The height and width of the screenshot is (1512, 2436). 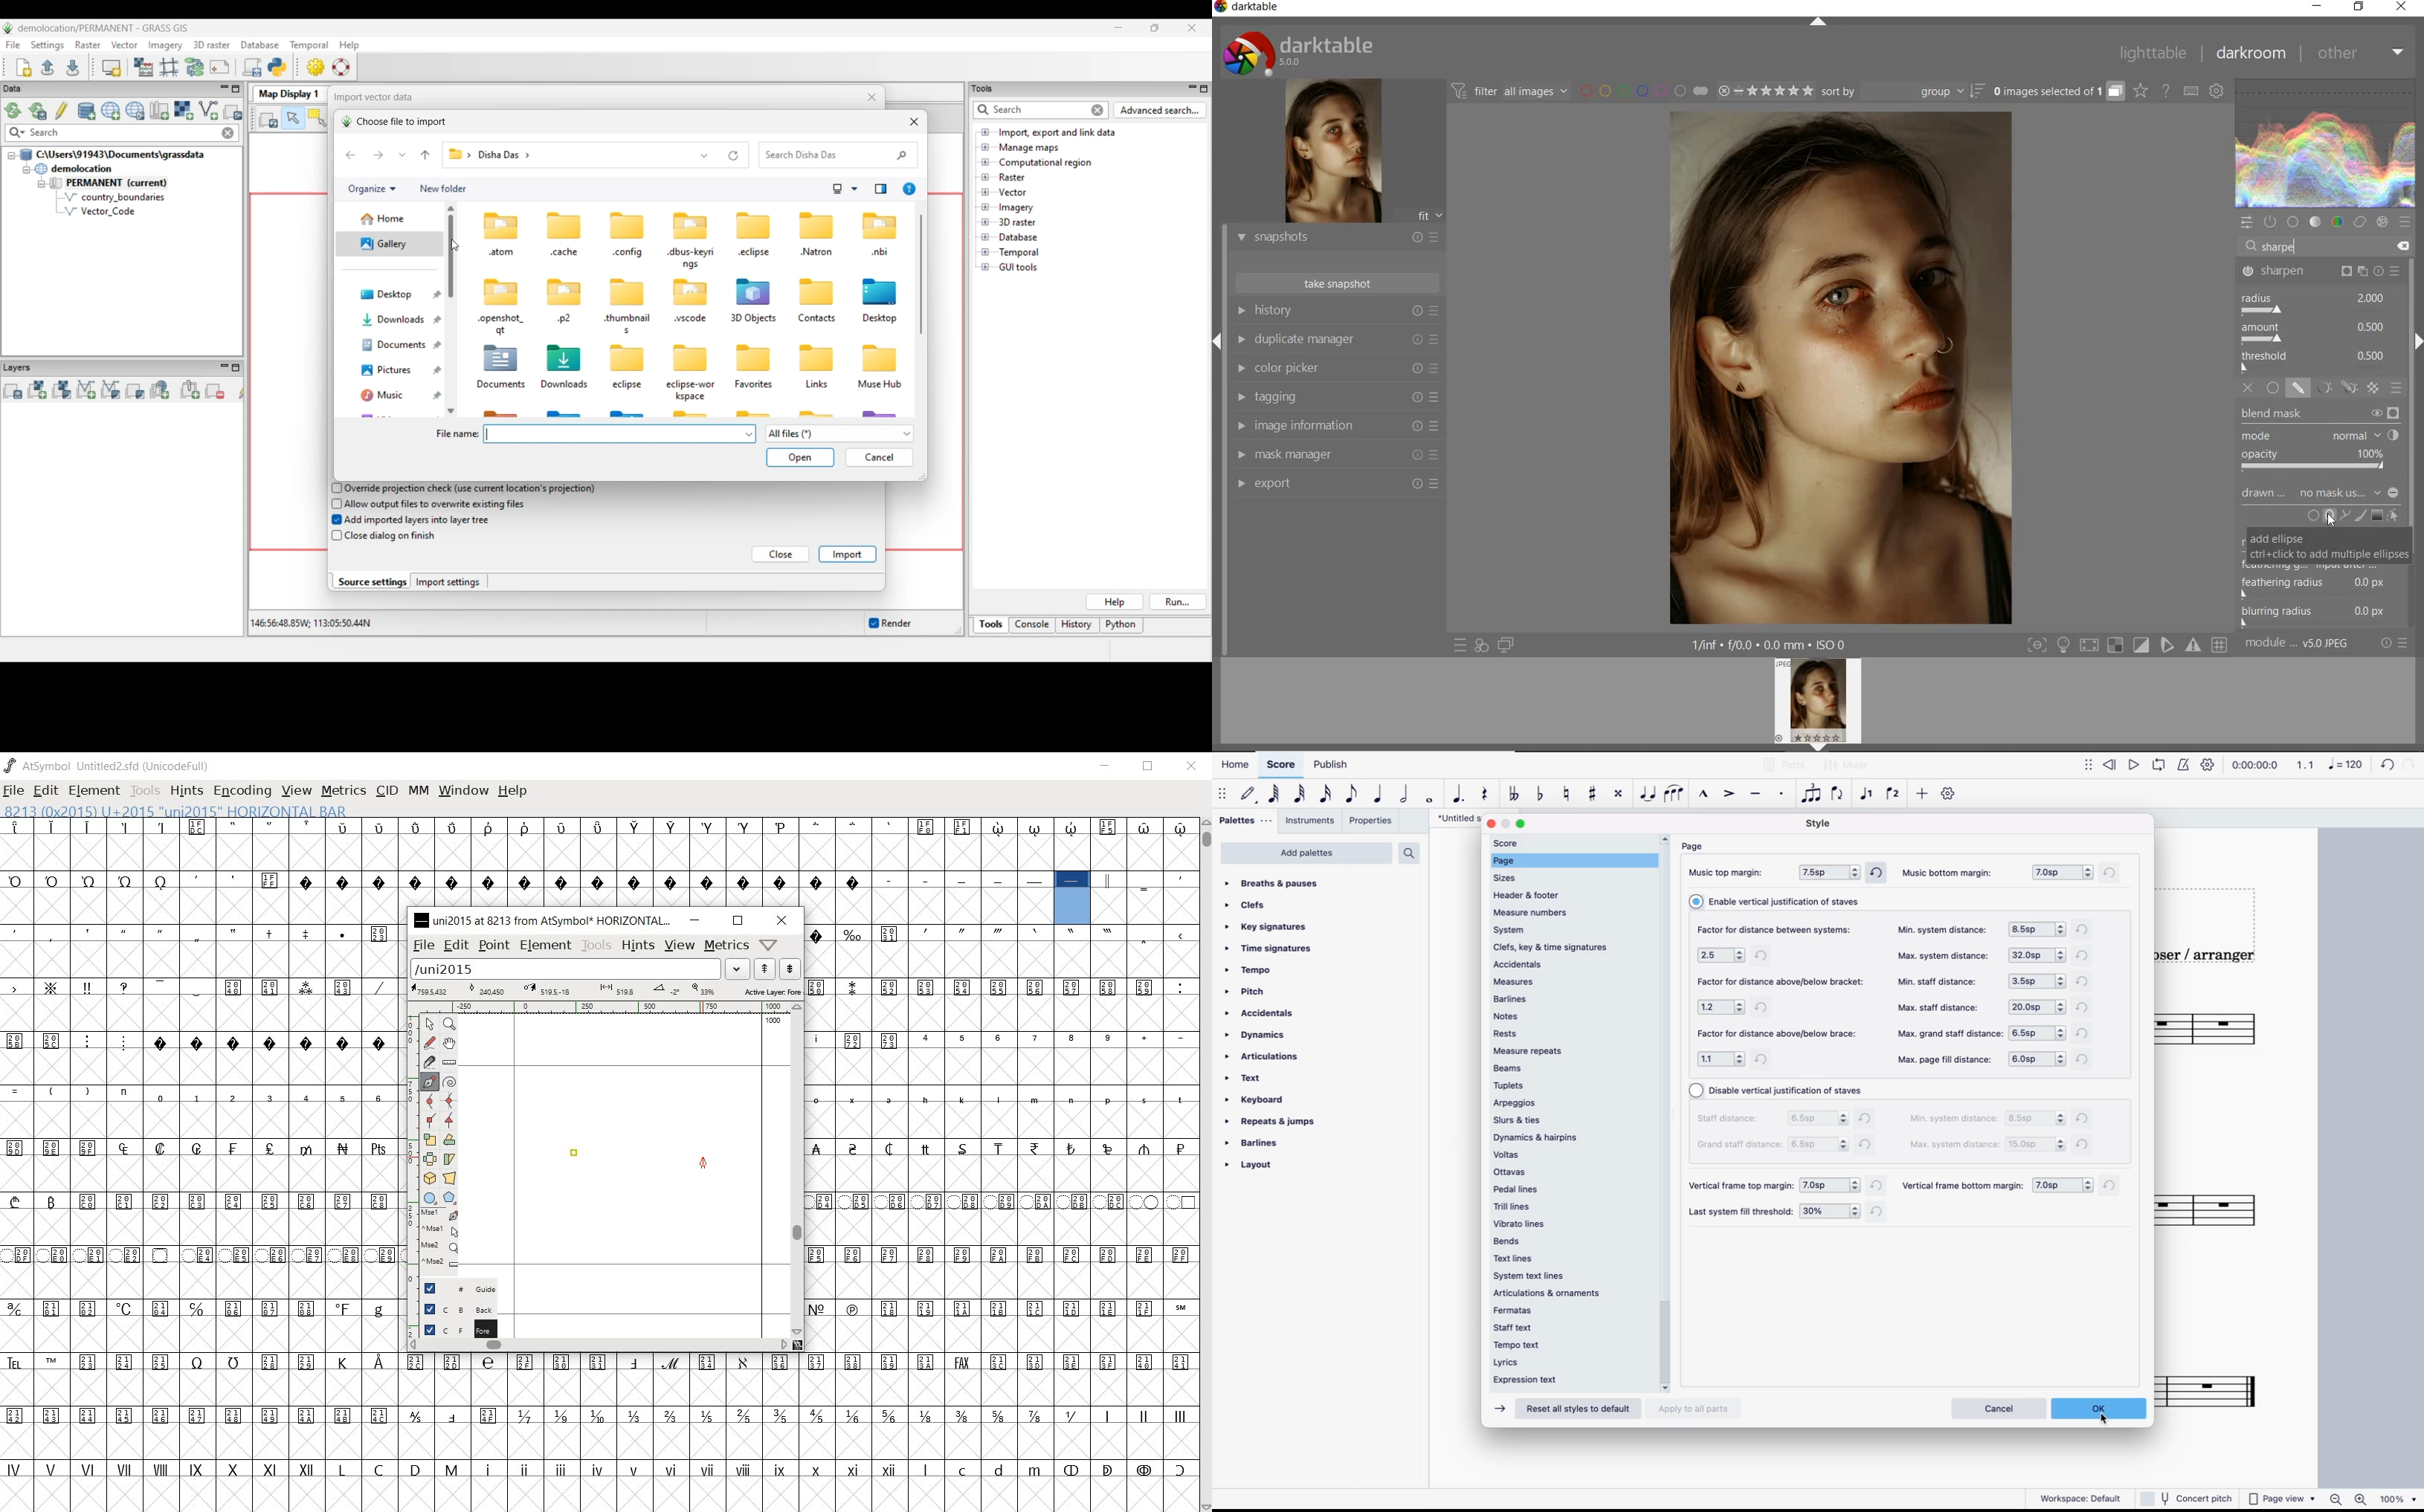 What do you see at coordinates (2316, 222) in the screenshot?
I see `tone` at bounding box center [2316, 222].